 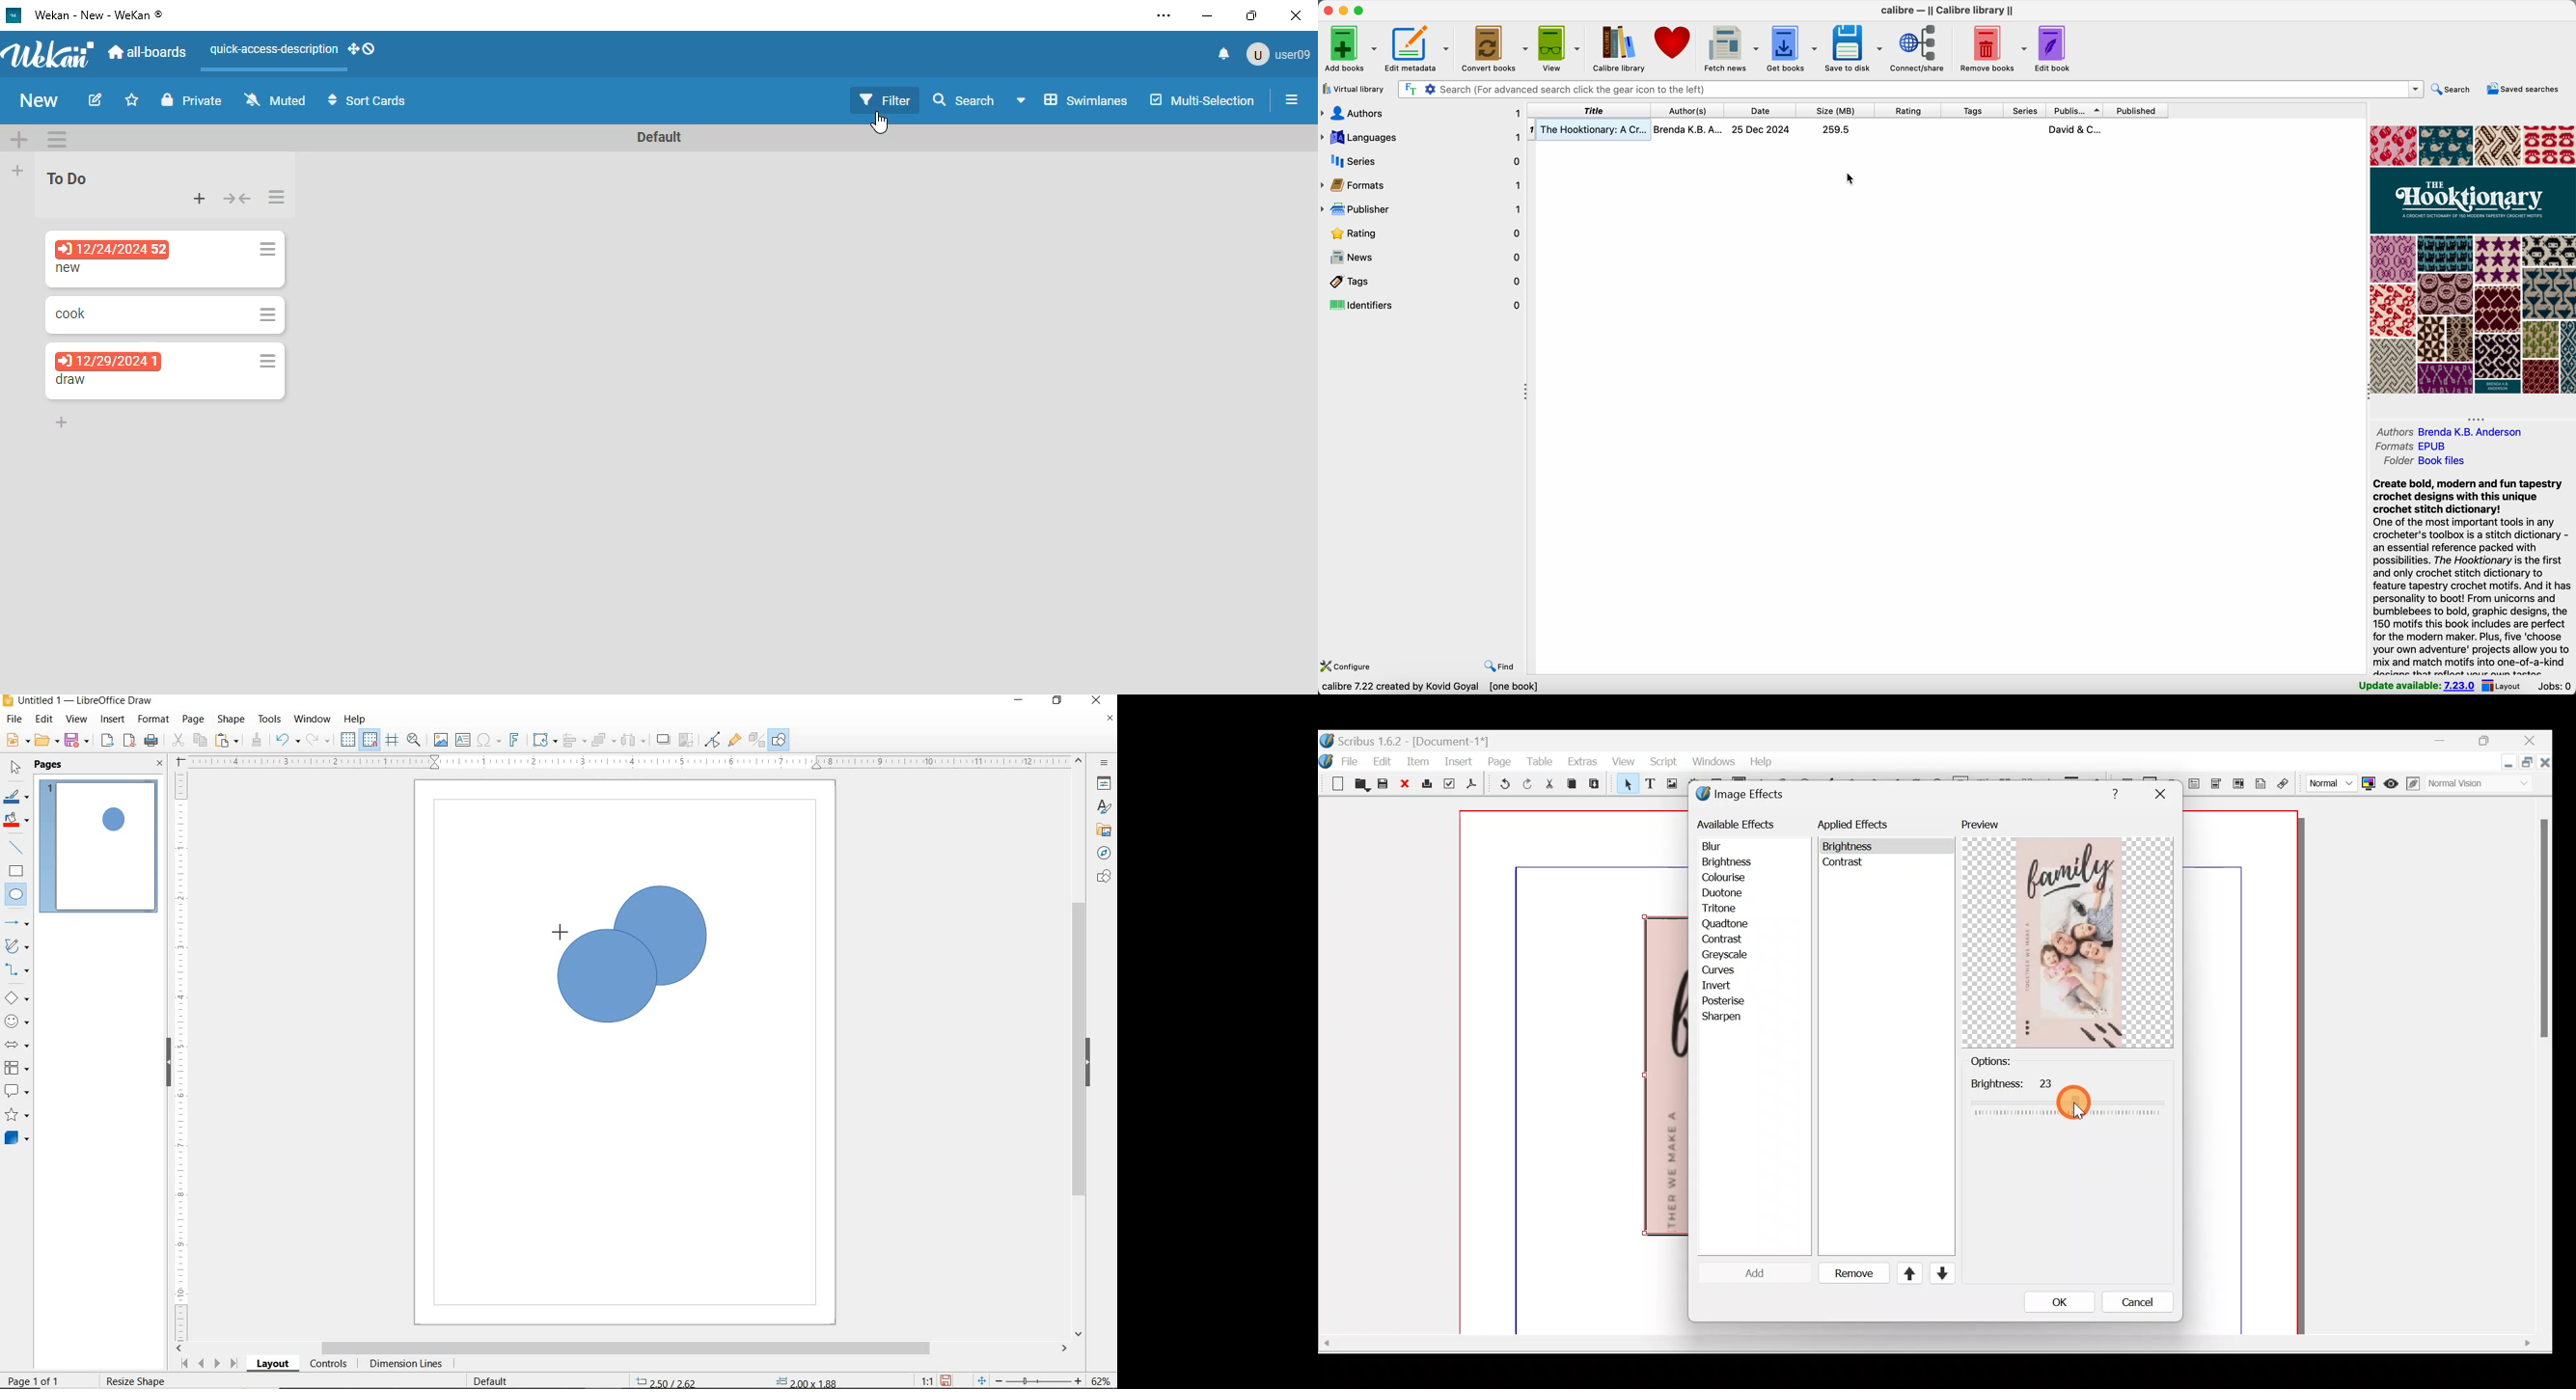 What do you see at coordinates (2067, 933) in the screenshot?
I see `Preview` at bounding box center [2067, 933].